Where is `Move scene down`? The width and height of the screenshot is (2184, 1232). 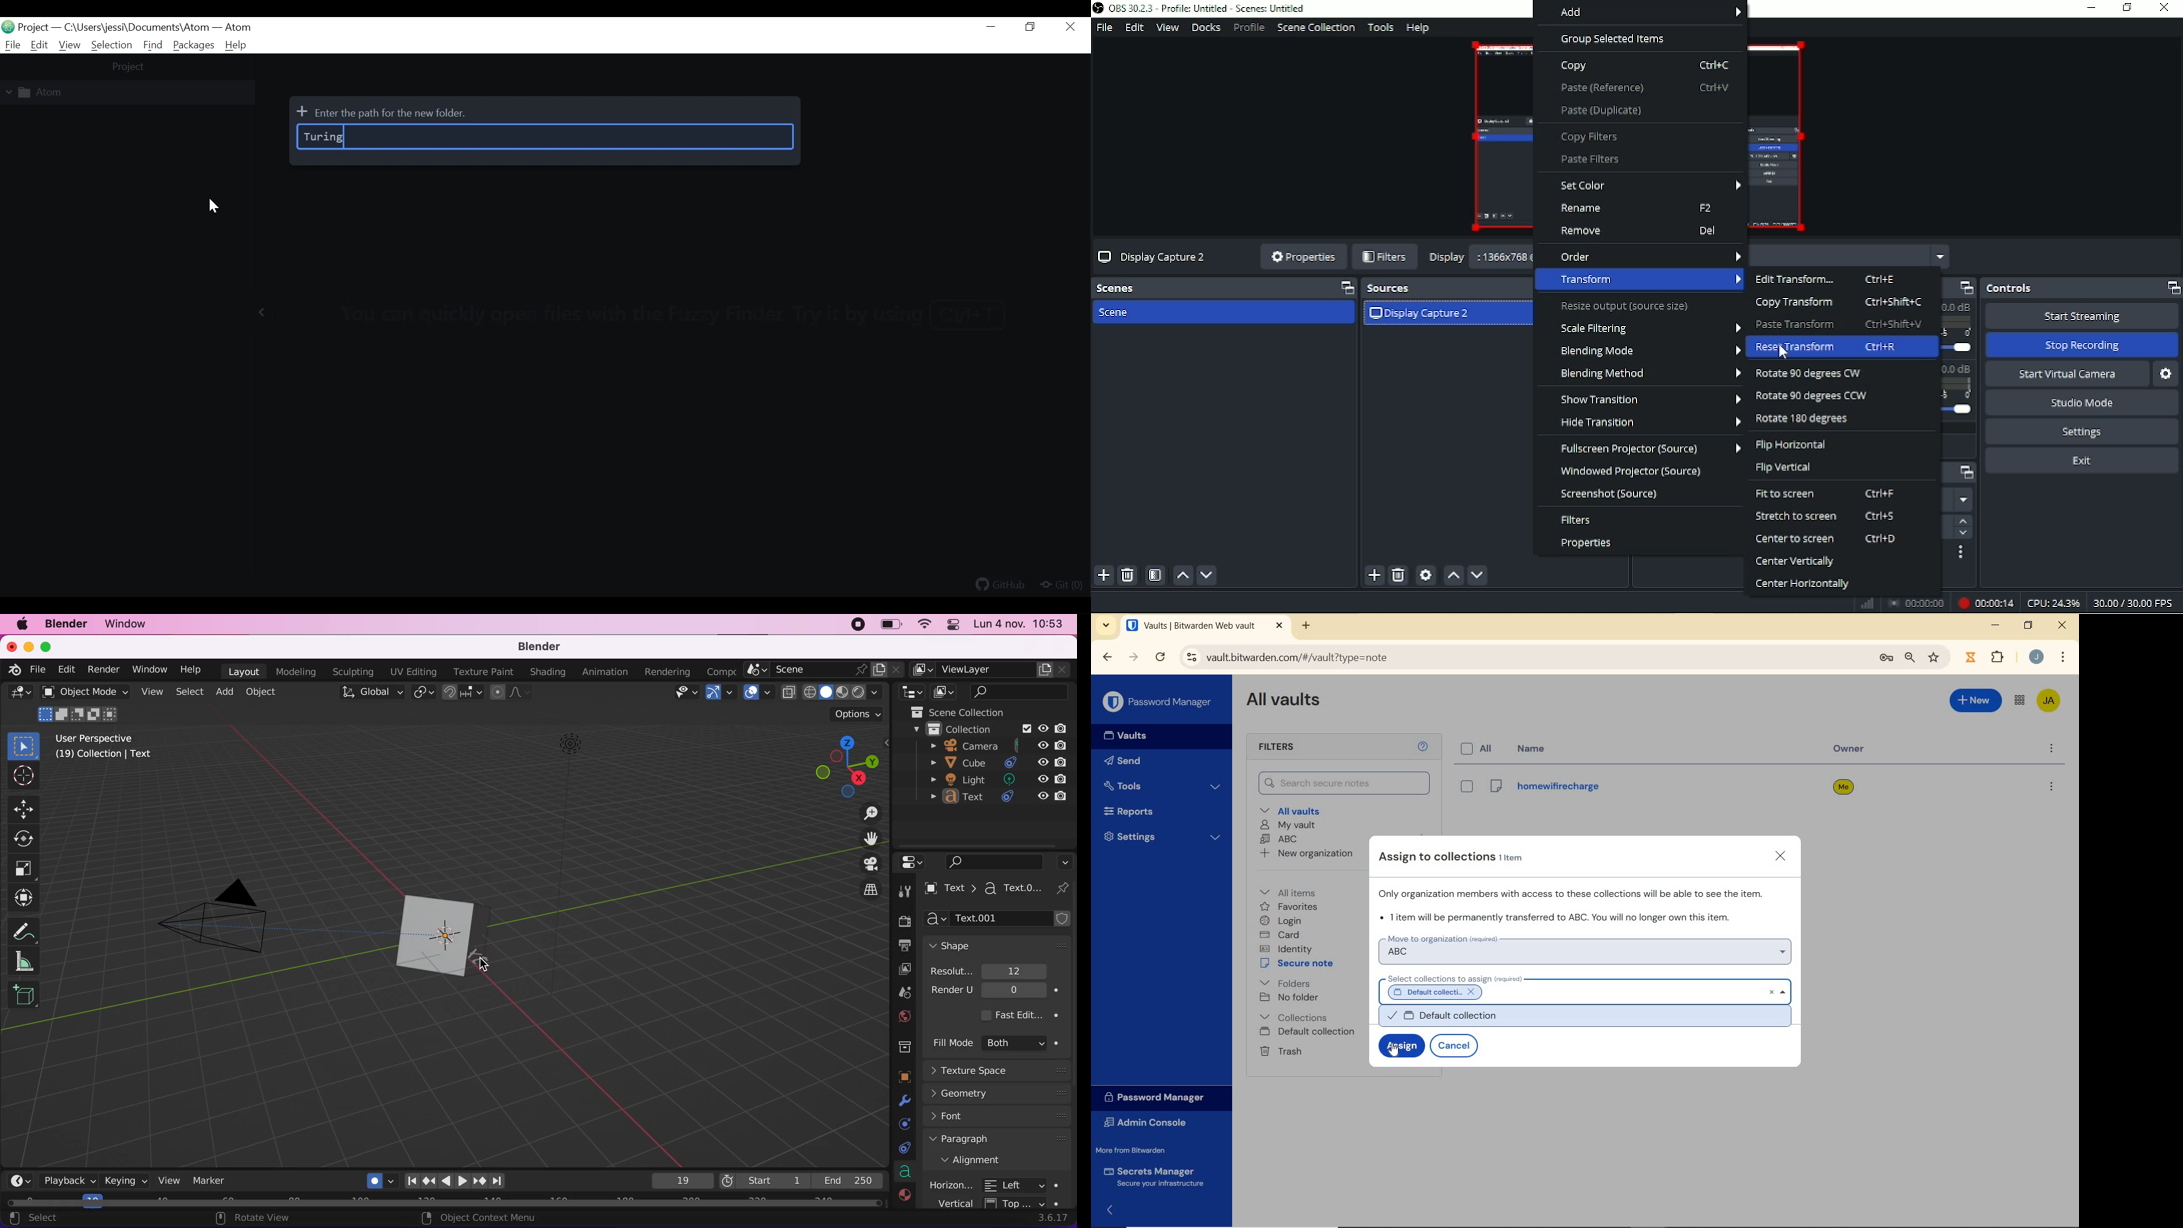
Move scene down is located at coordinates (1207, 576).